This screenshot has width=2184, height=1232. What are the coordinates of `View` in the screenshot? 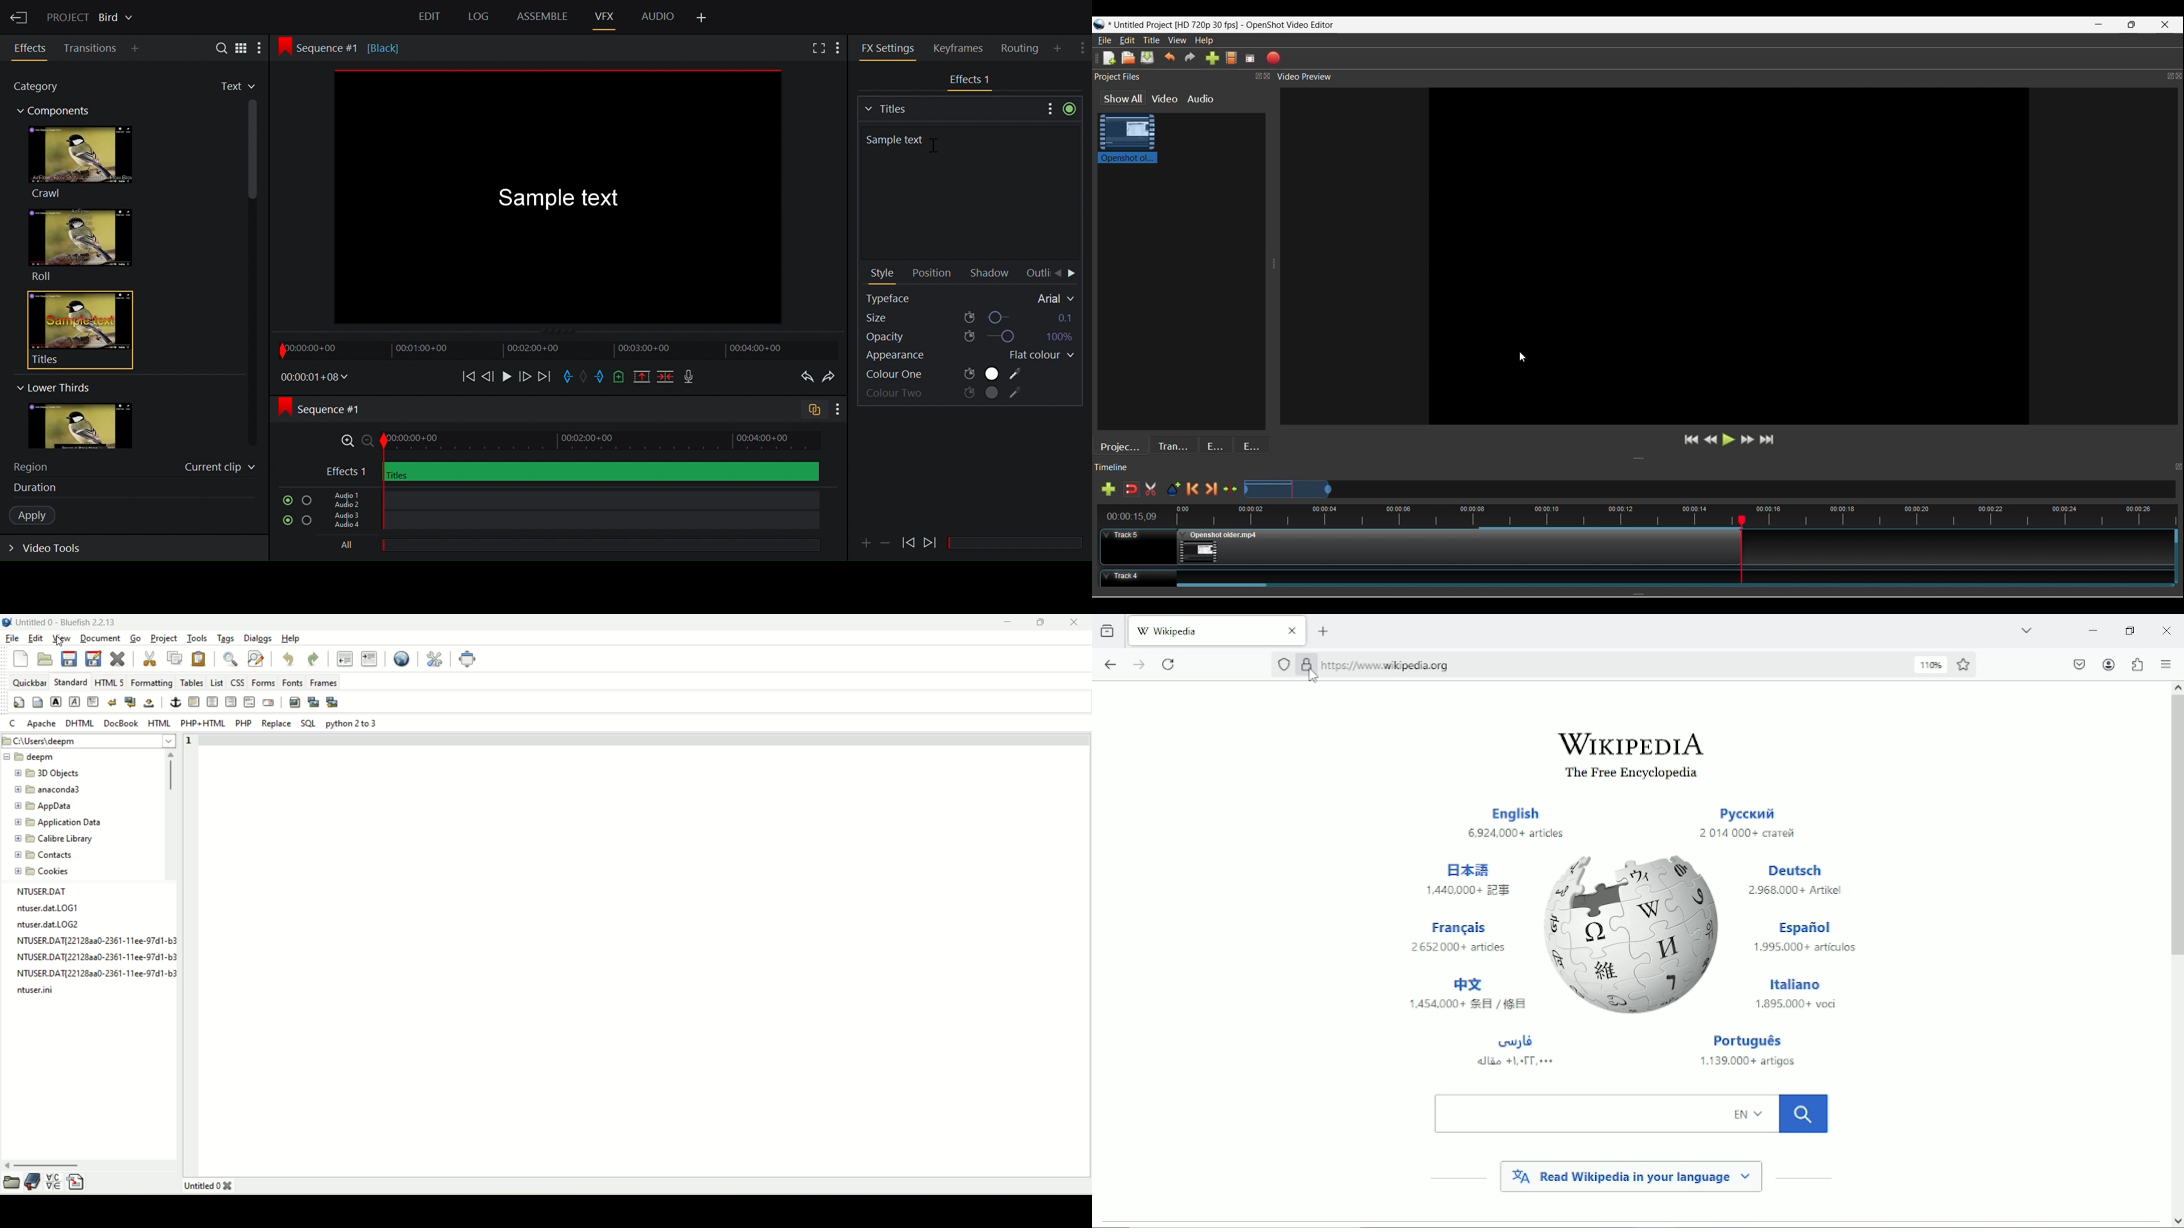 It's located at (1178, 40).